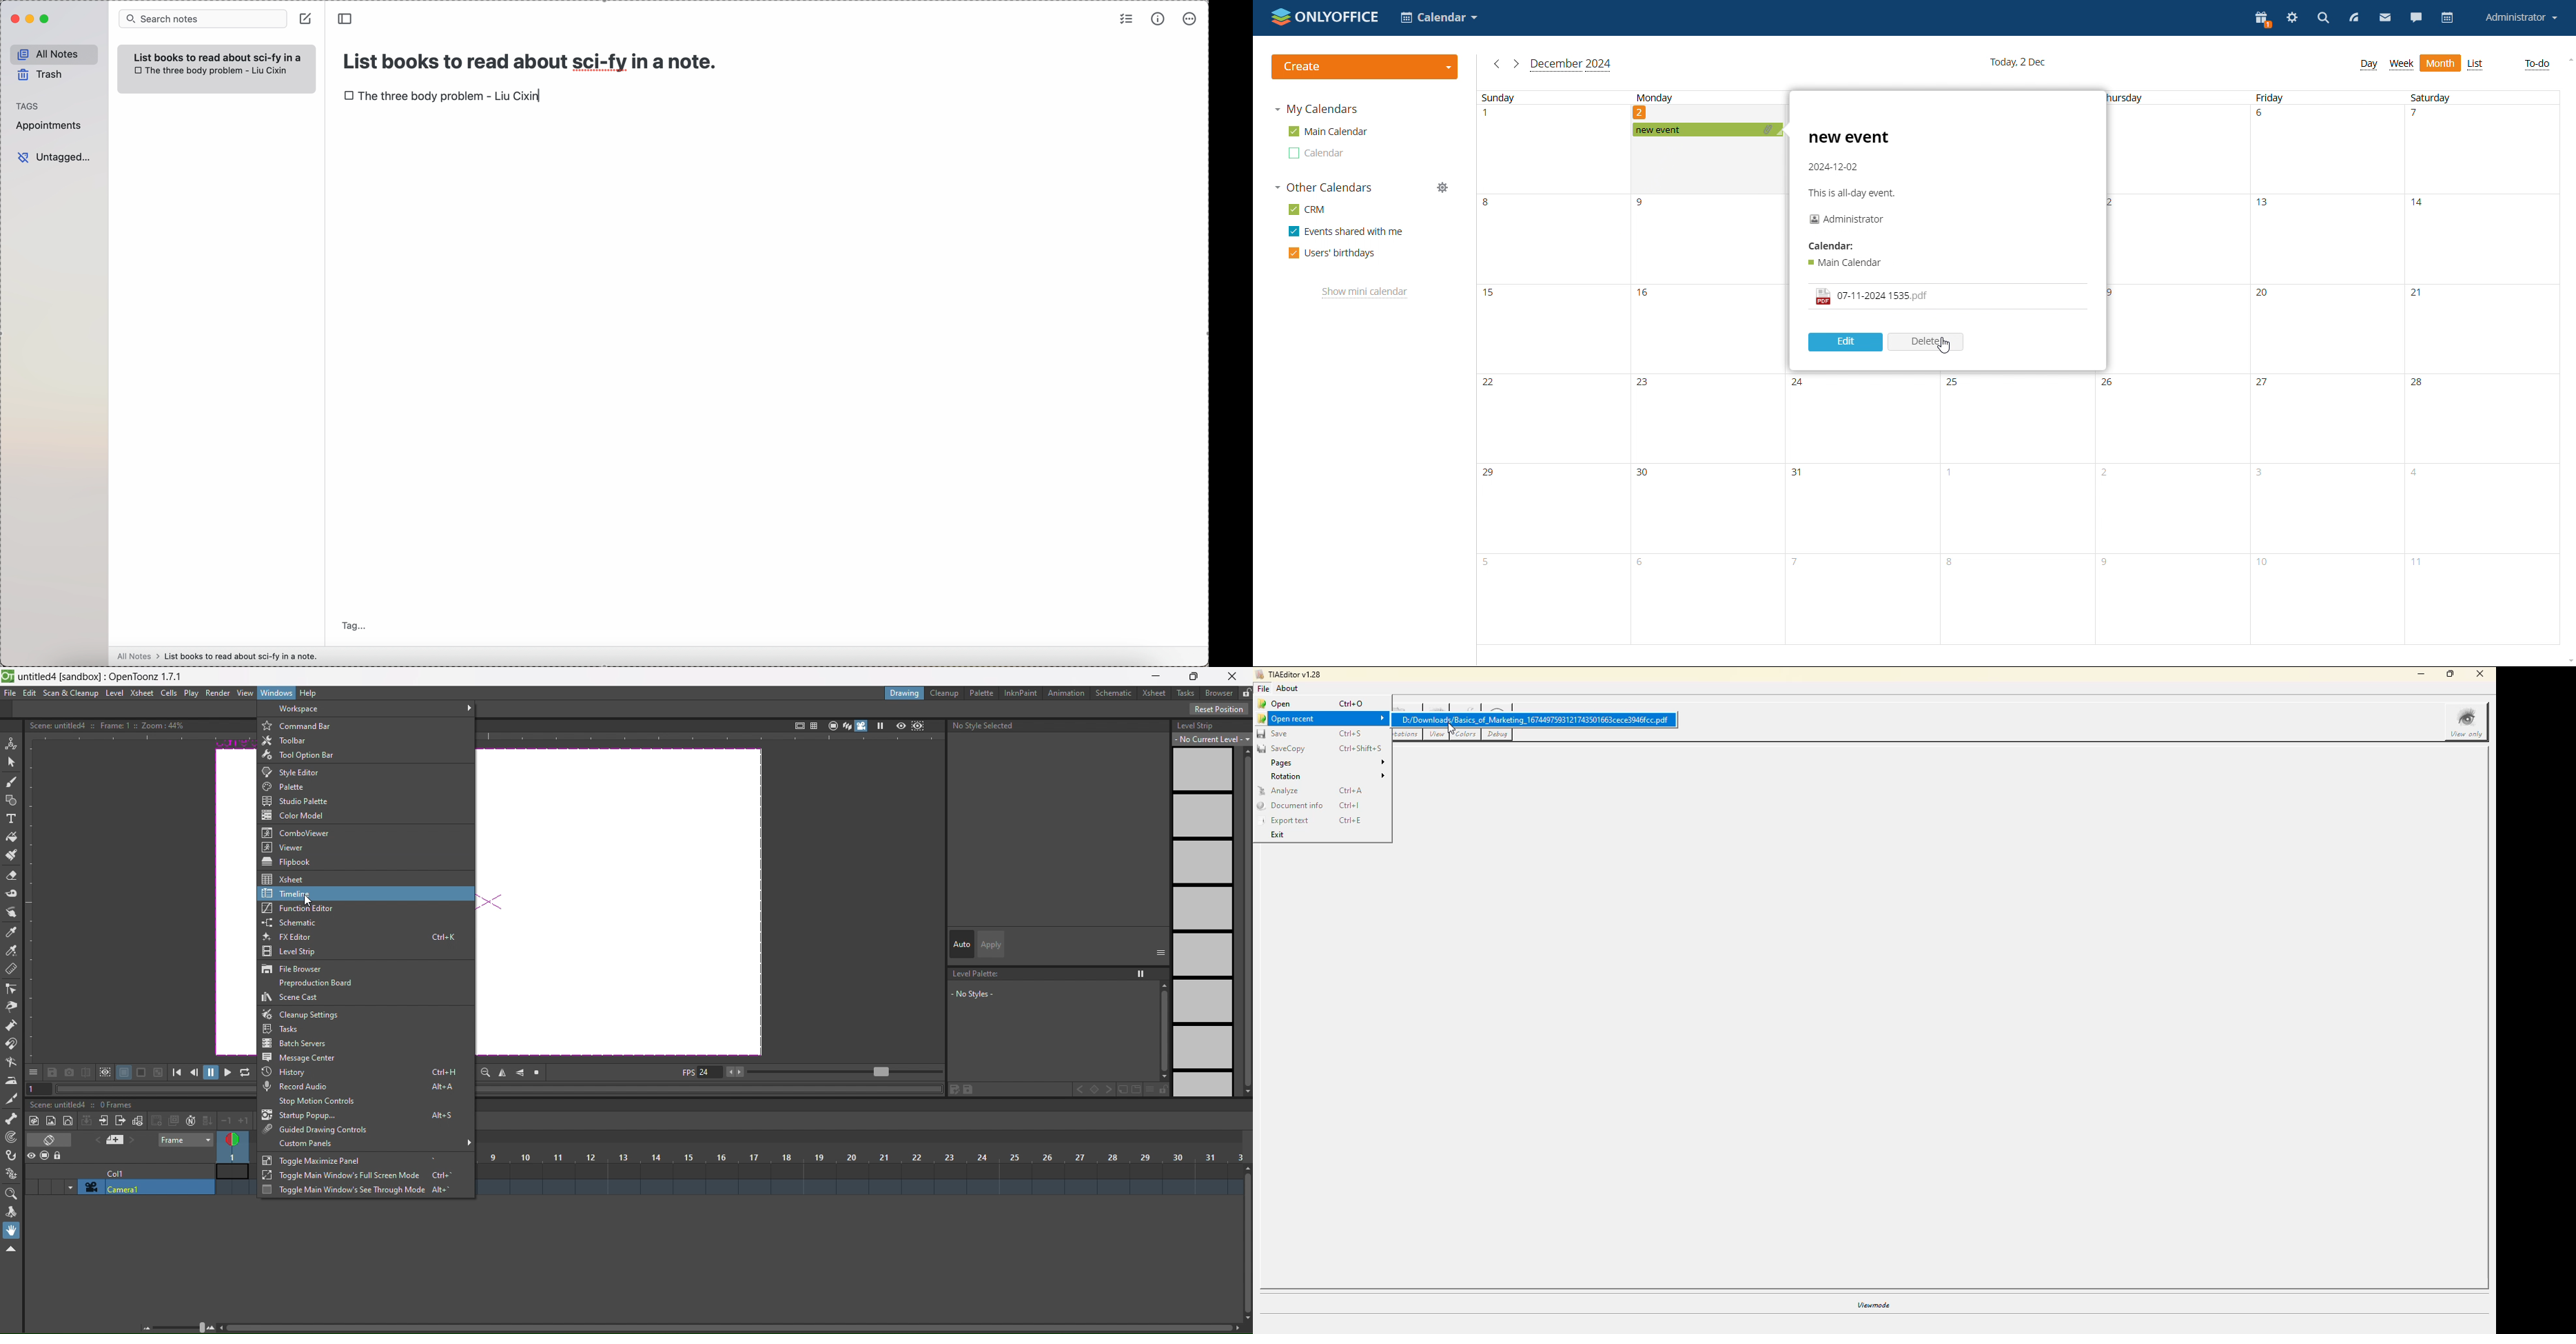  Describe the element at coordinates (97, 1073) in the screenshot. I see `icon` at that location.